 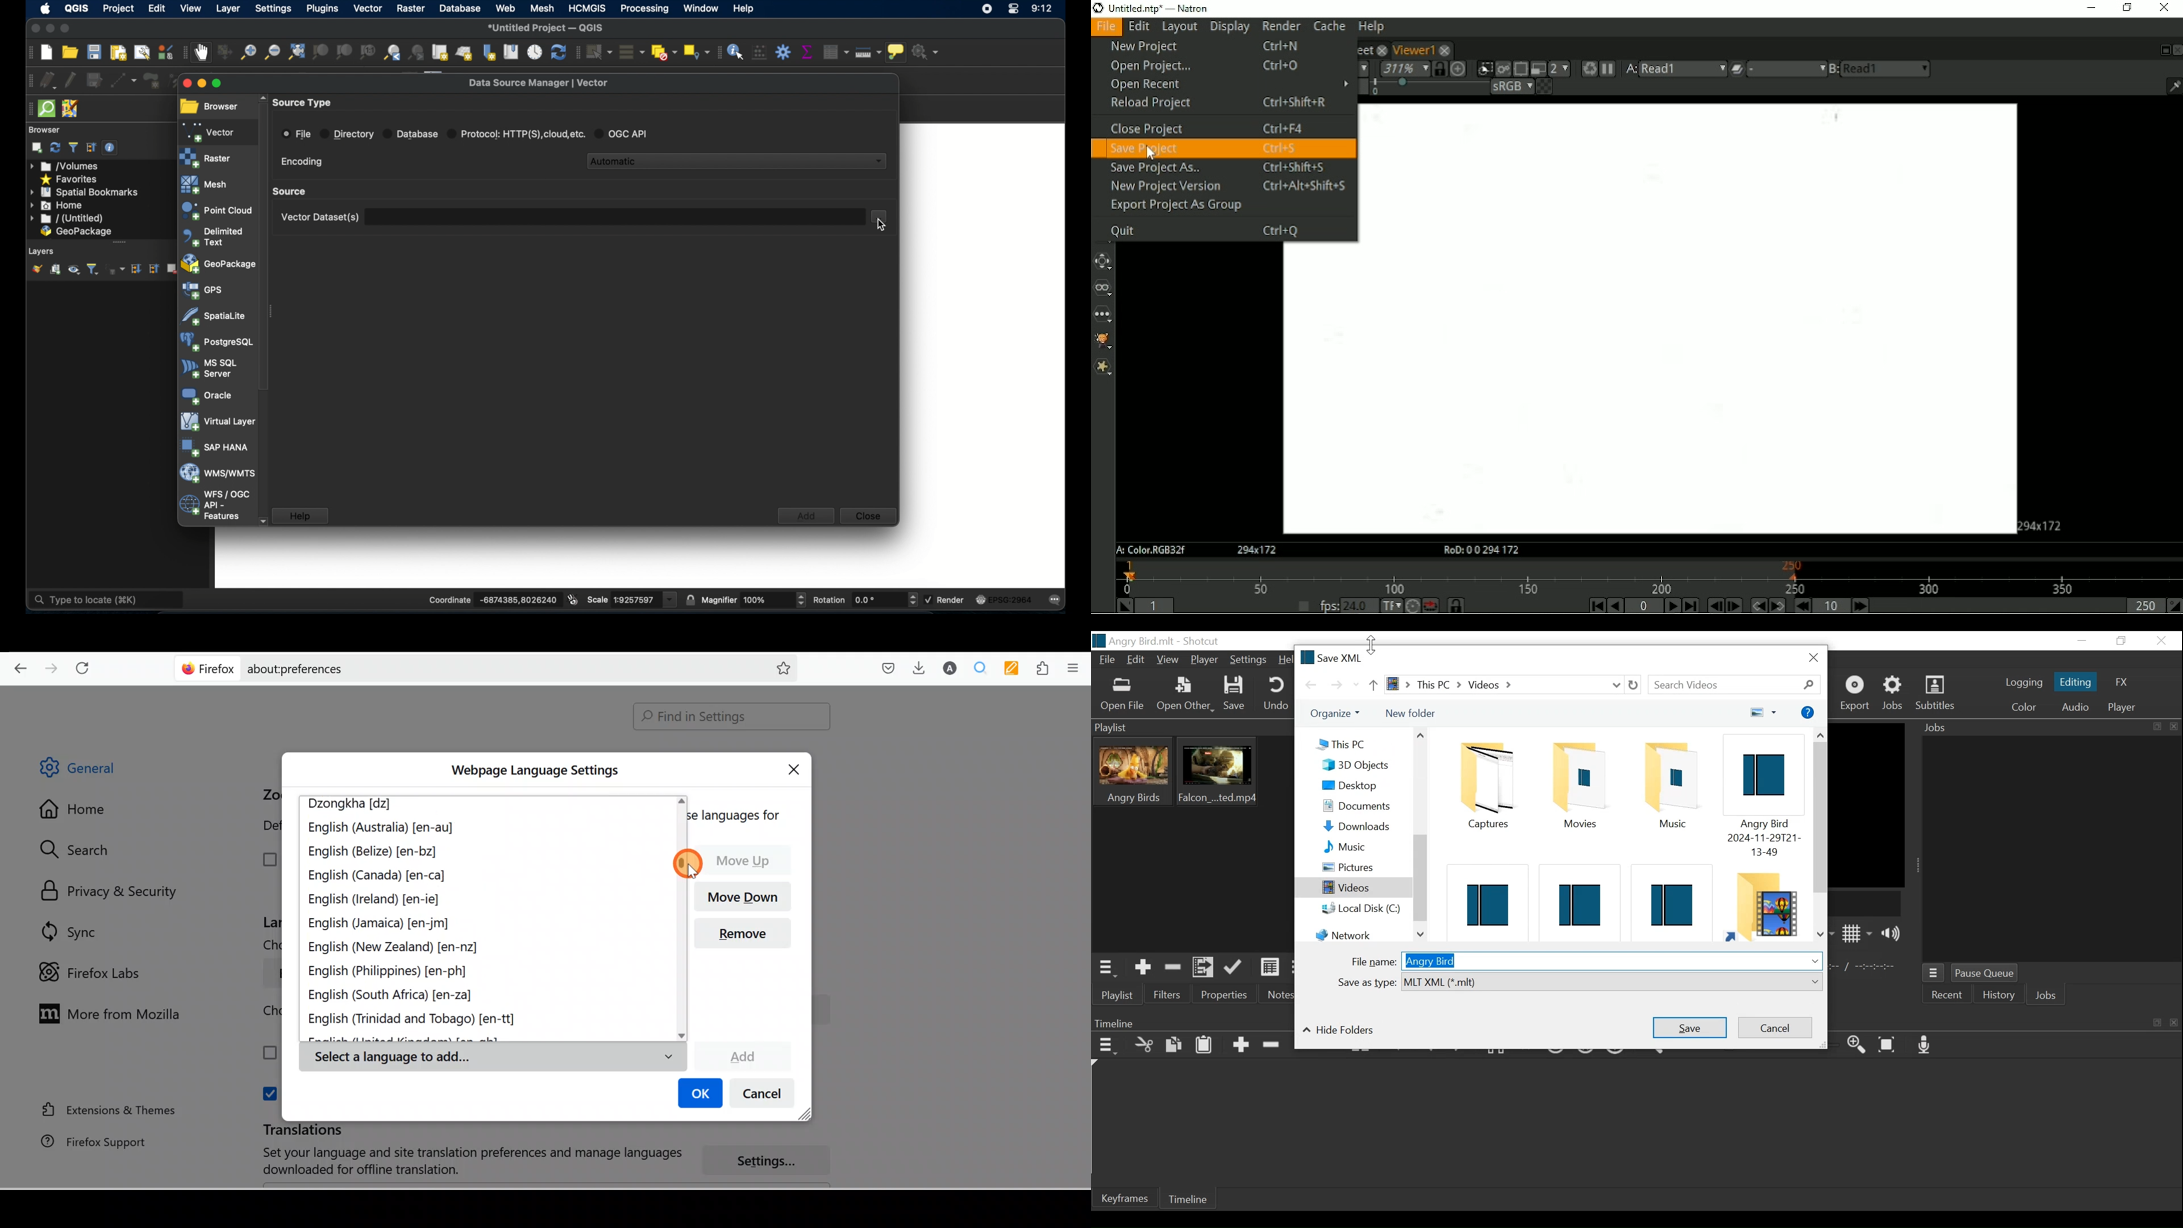 What do you see at coordinates (807, 50) in the screenshot?
I see `show statistical summary` at bounding box center [807, 50].